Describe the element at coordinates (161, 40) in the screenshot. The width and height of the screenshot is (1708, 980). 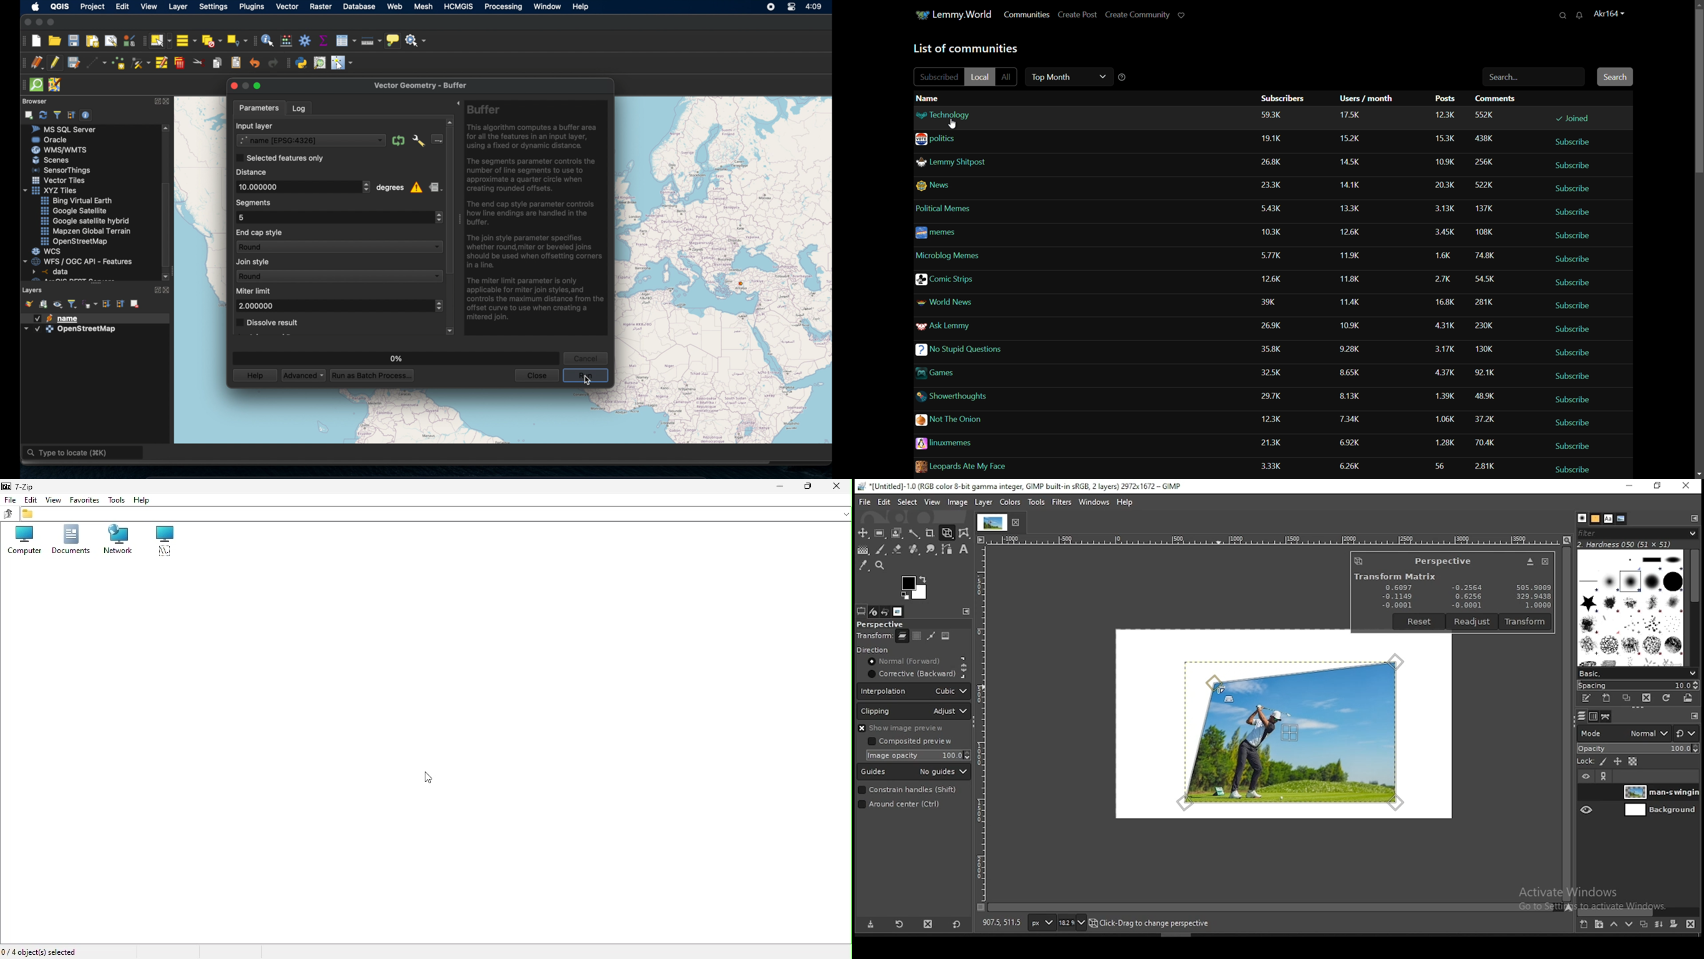
I see `select features by area or single click` at that location.